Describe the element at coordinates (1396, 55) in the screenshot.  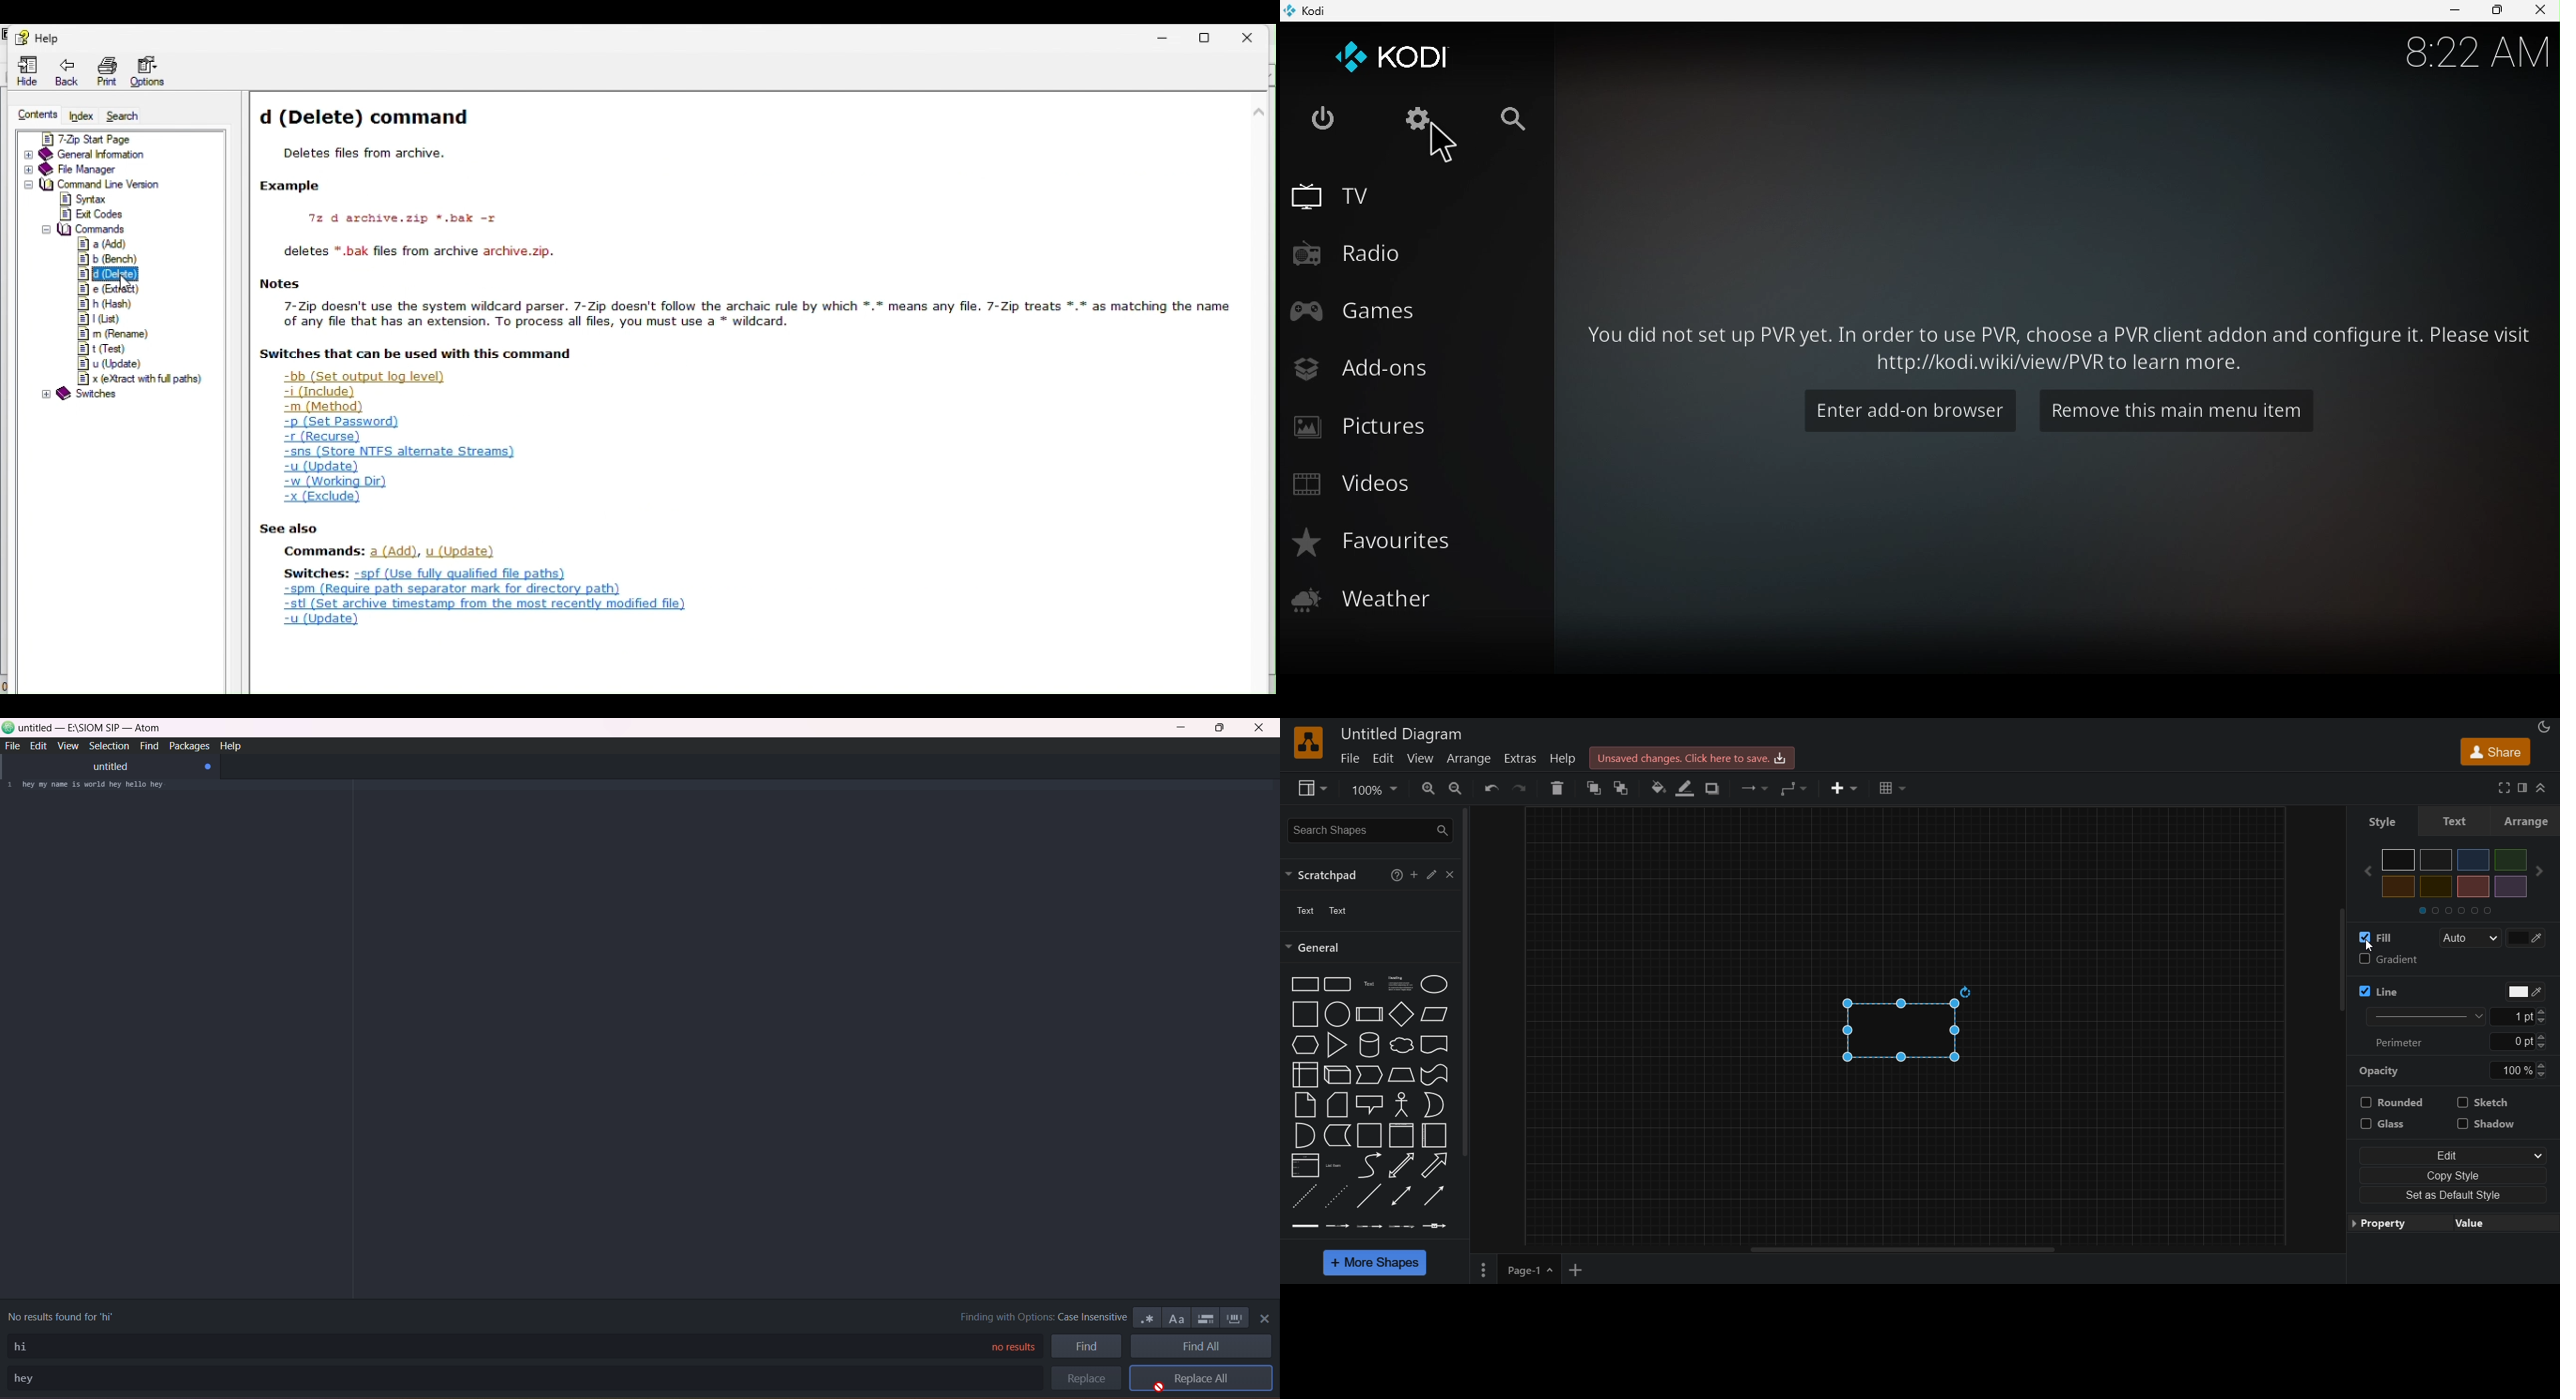
I see `Kodi icon` at that location.